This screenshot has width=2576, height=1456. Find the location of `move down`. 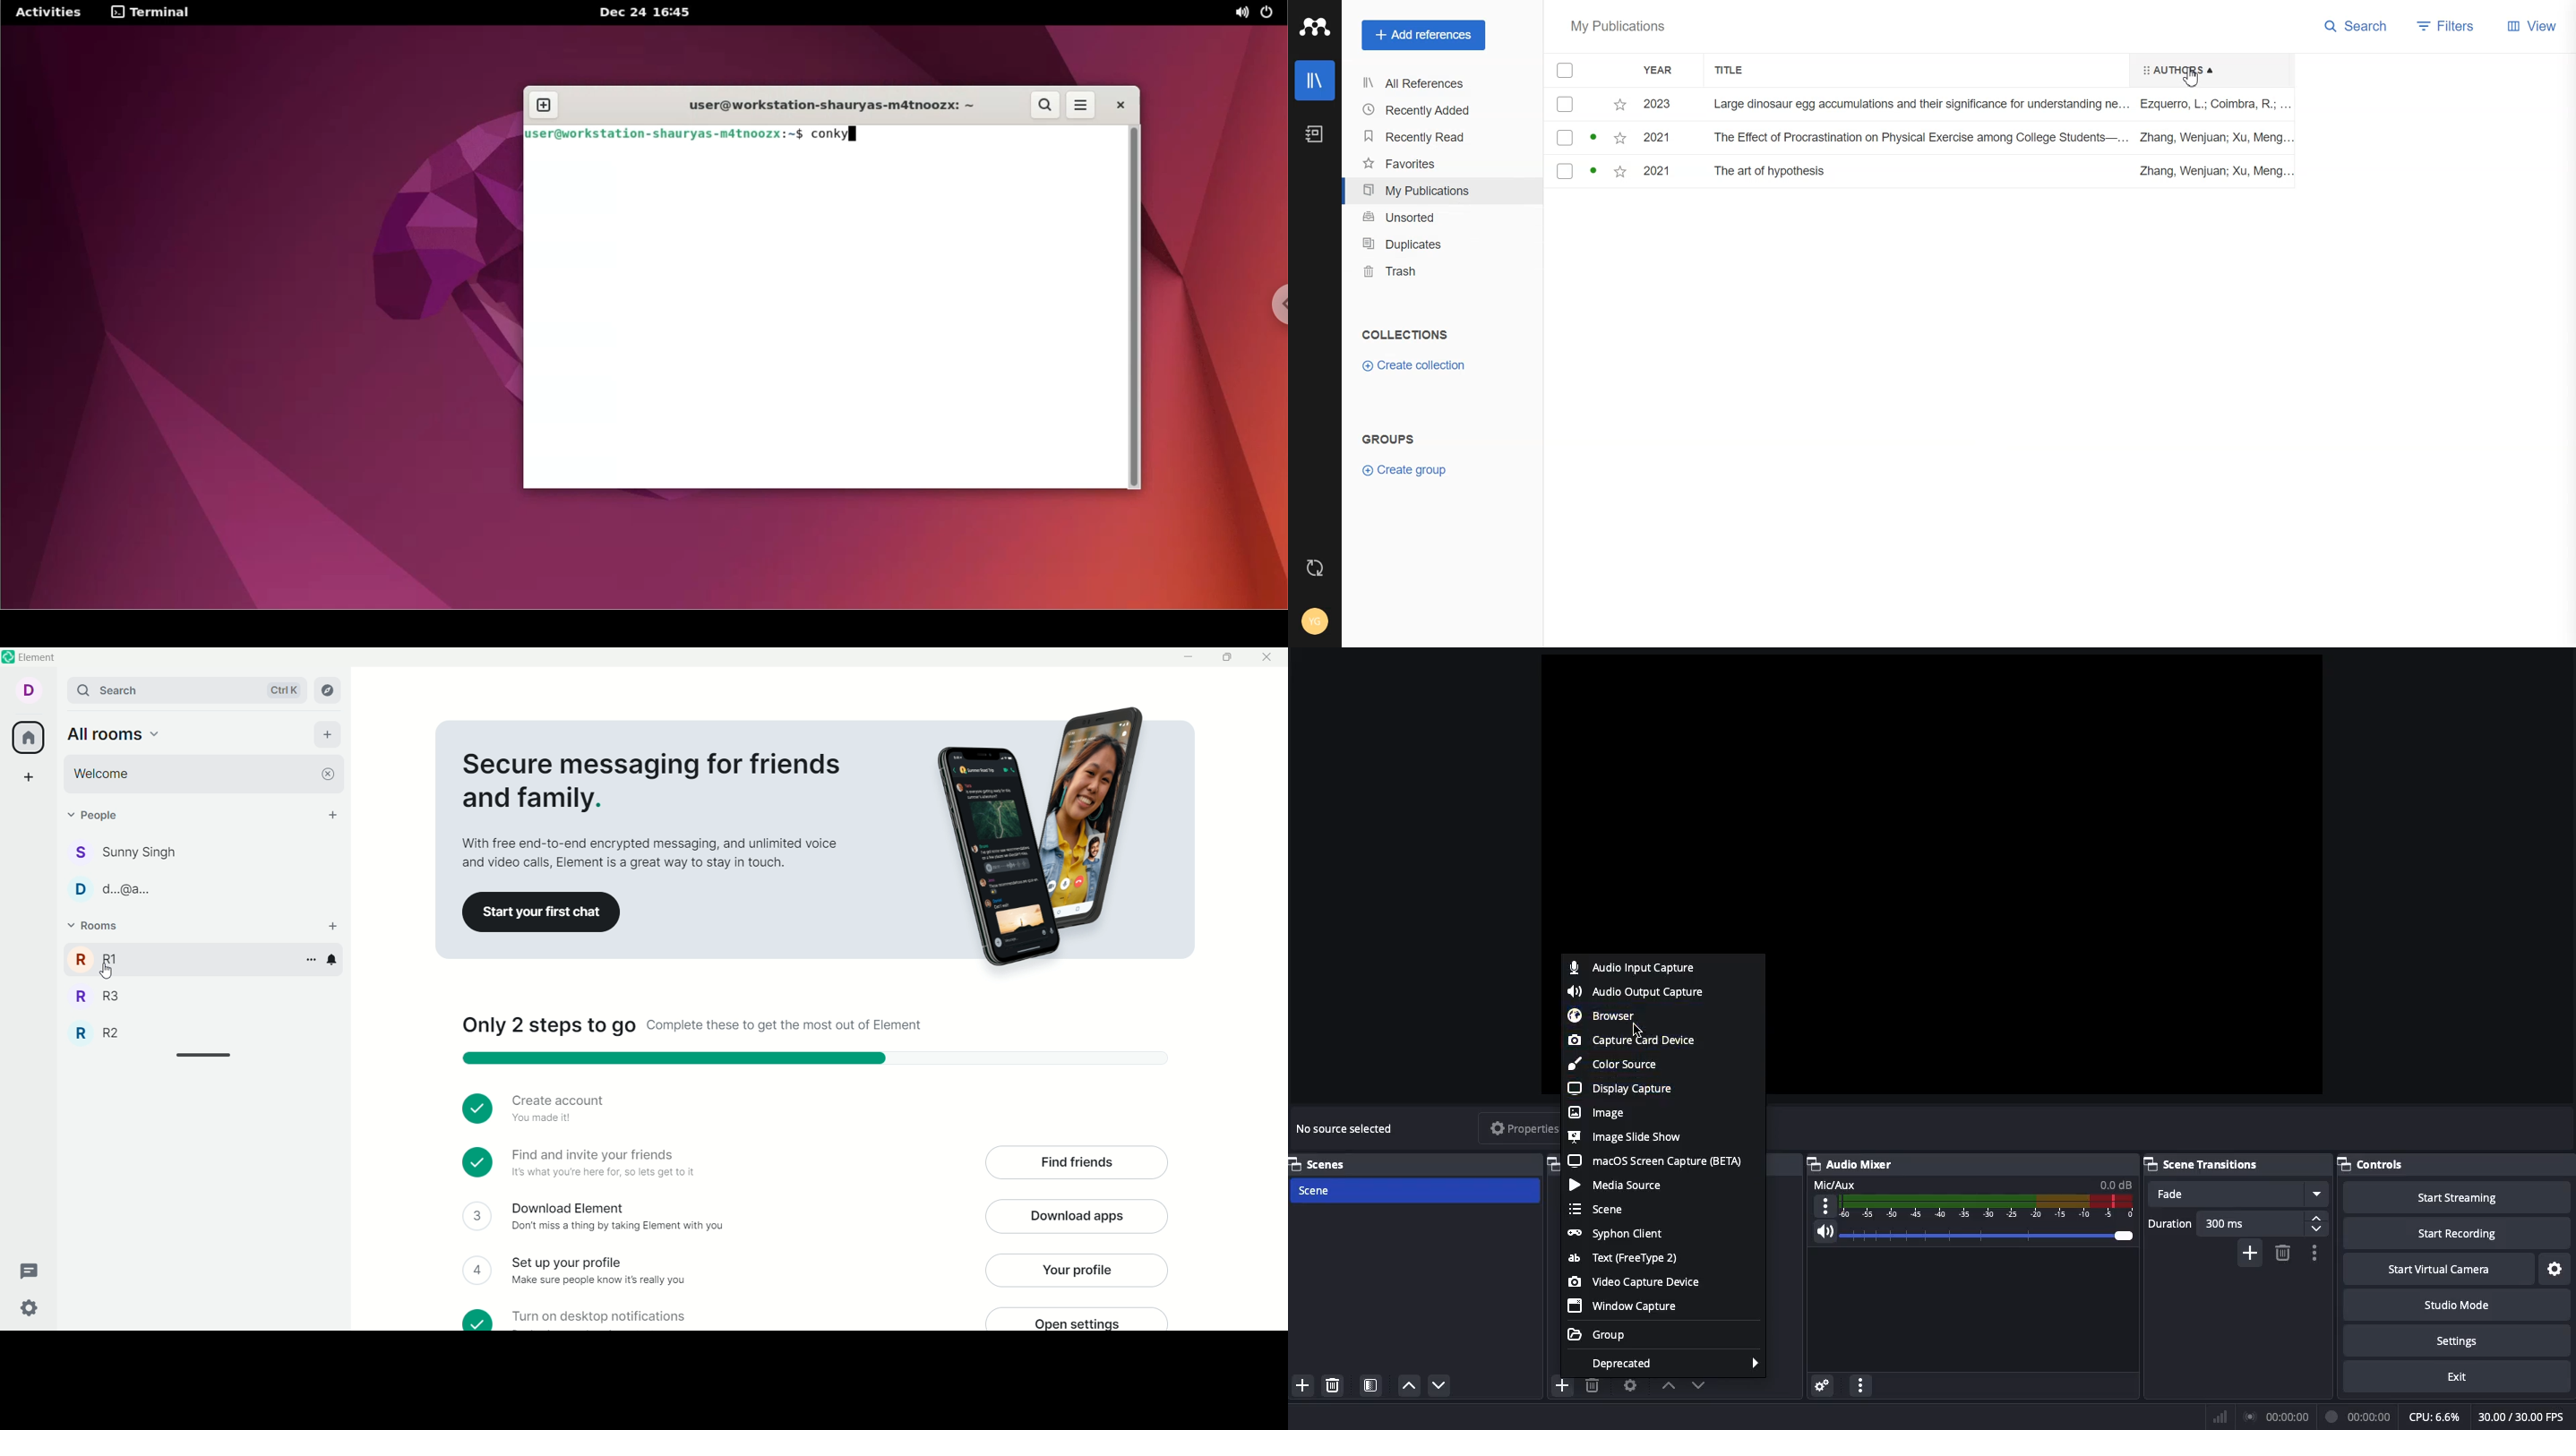

move down is located at coordinates (1445, 1383).